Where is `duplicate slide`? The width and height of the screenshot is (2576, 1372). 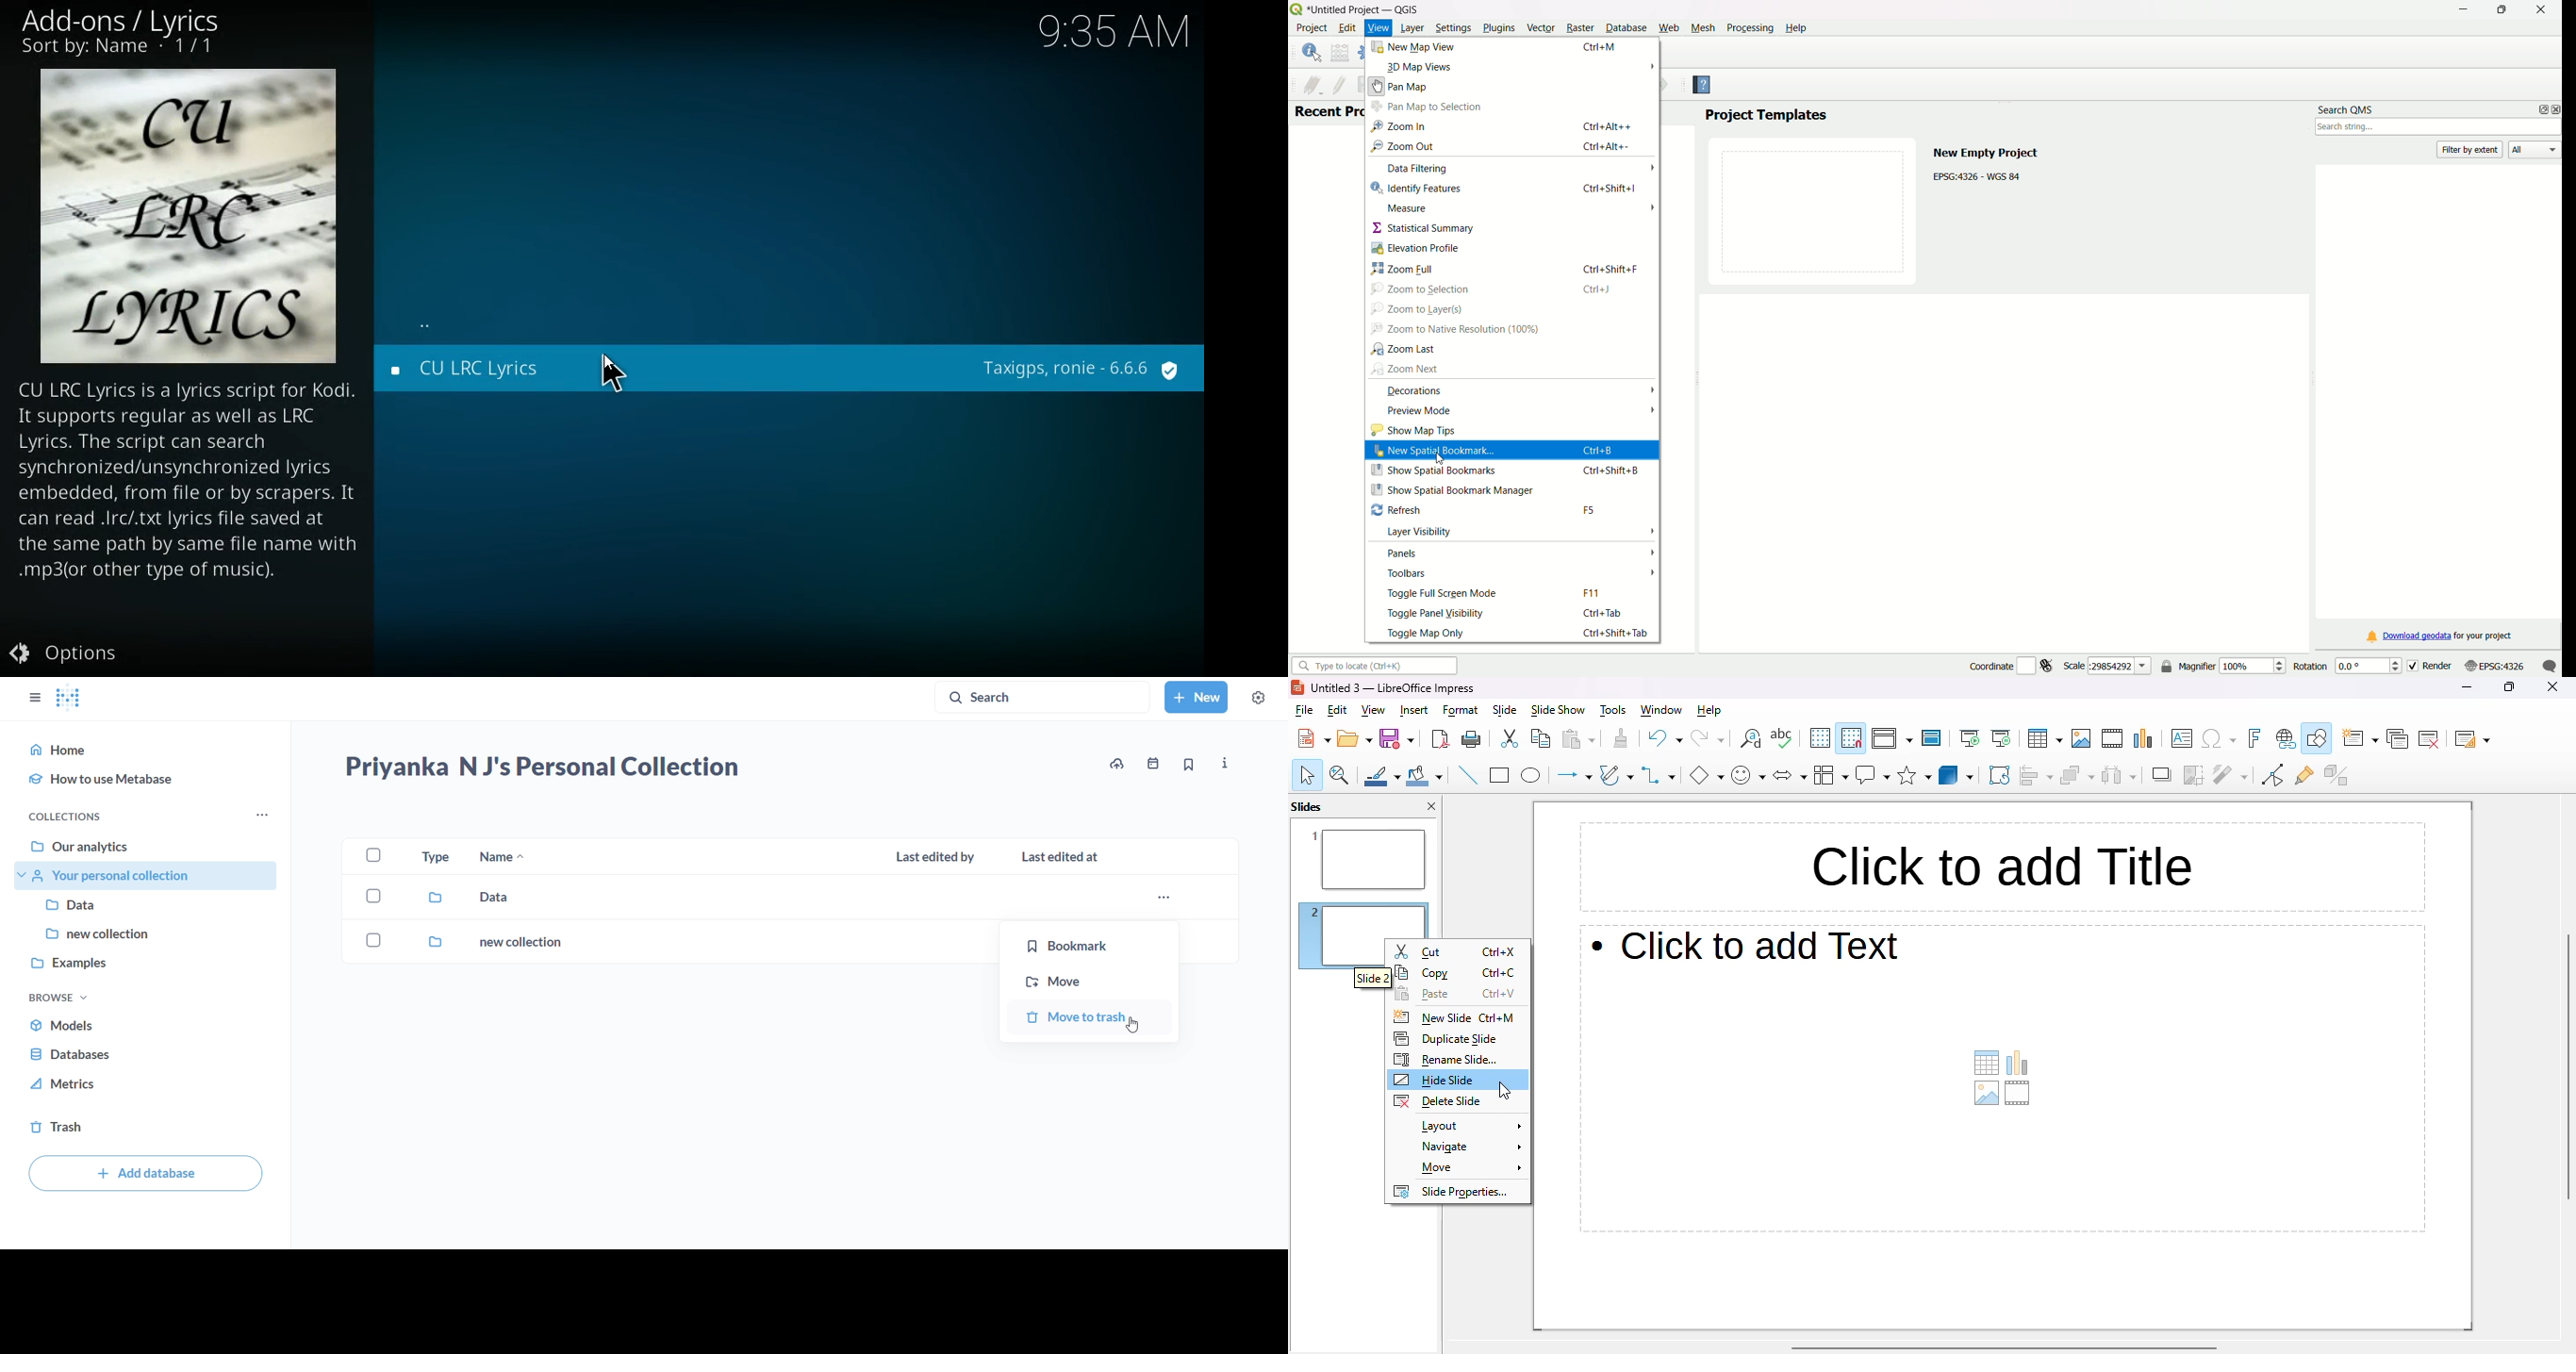 duplicate slide is located at coordinates (1445, 1038).